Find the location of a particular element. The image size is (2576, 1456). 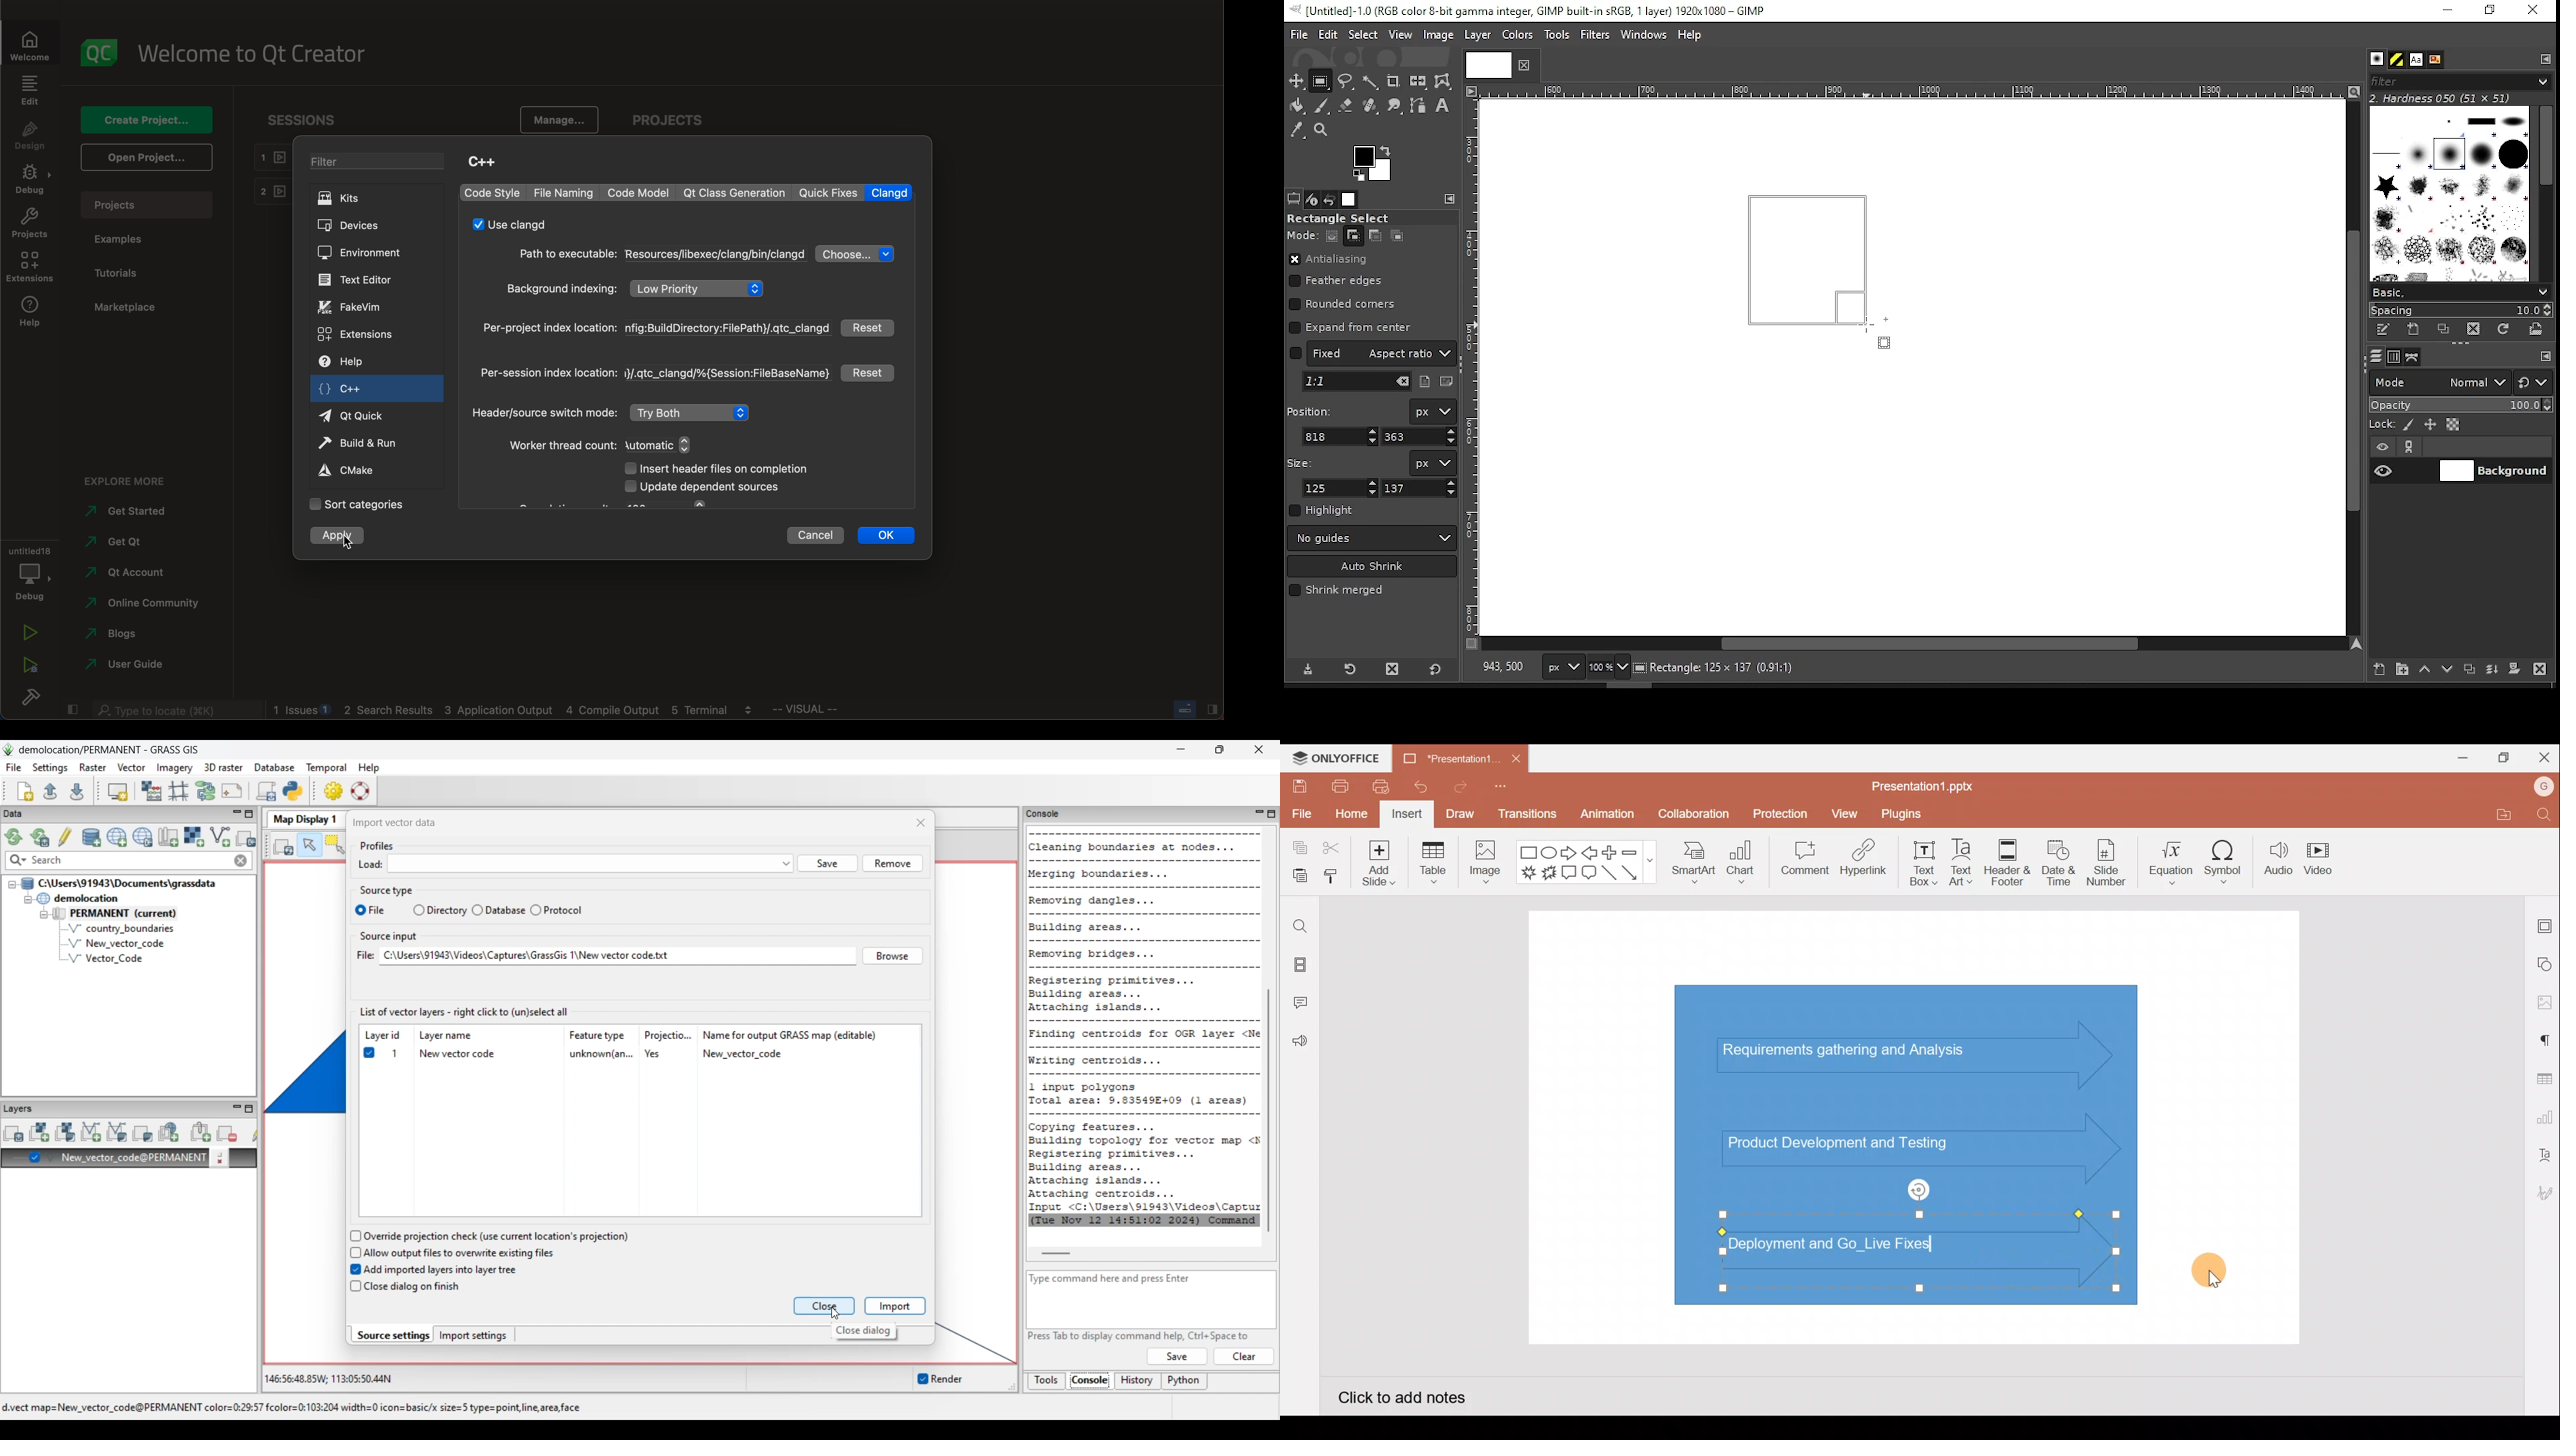

2. hardness 050 (51x51) is located at coordinates (2446, 98).